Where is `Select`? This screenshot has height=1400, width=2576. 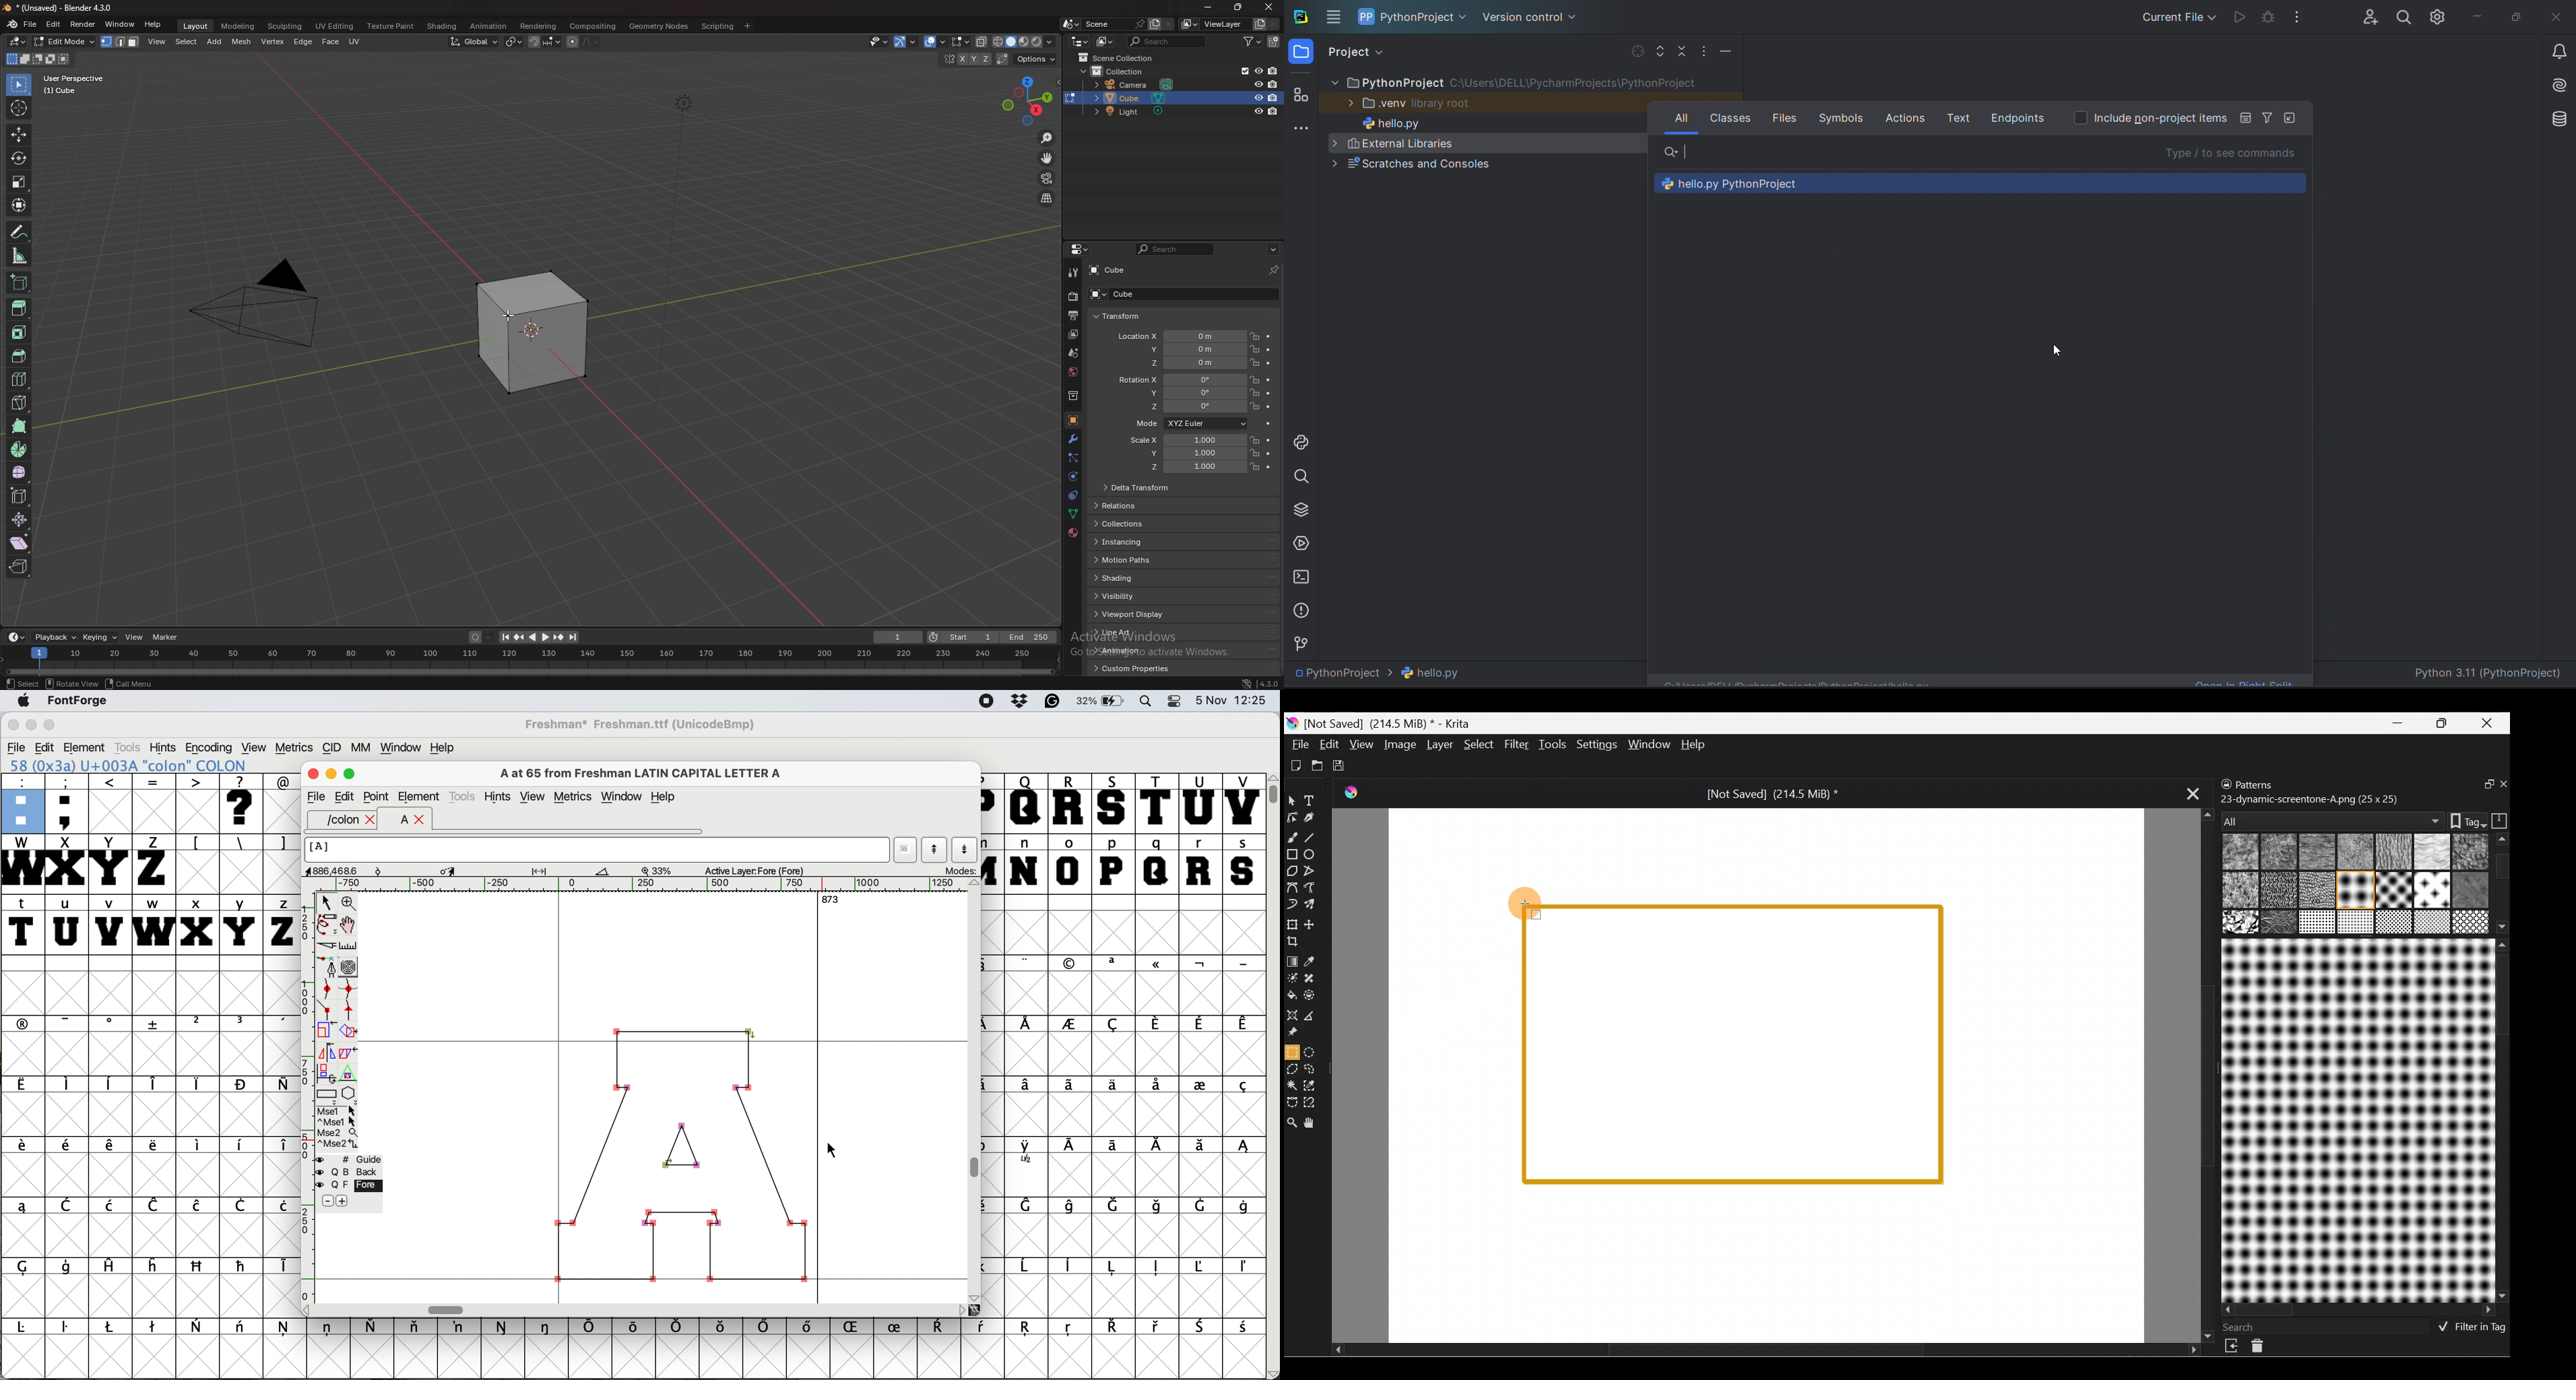 Select is located at coordinates (1479, 747).